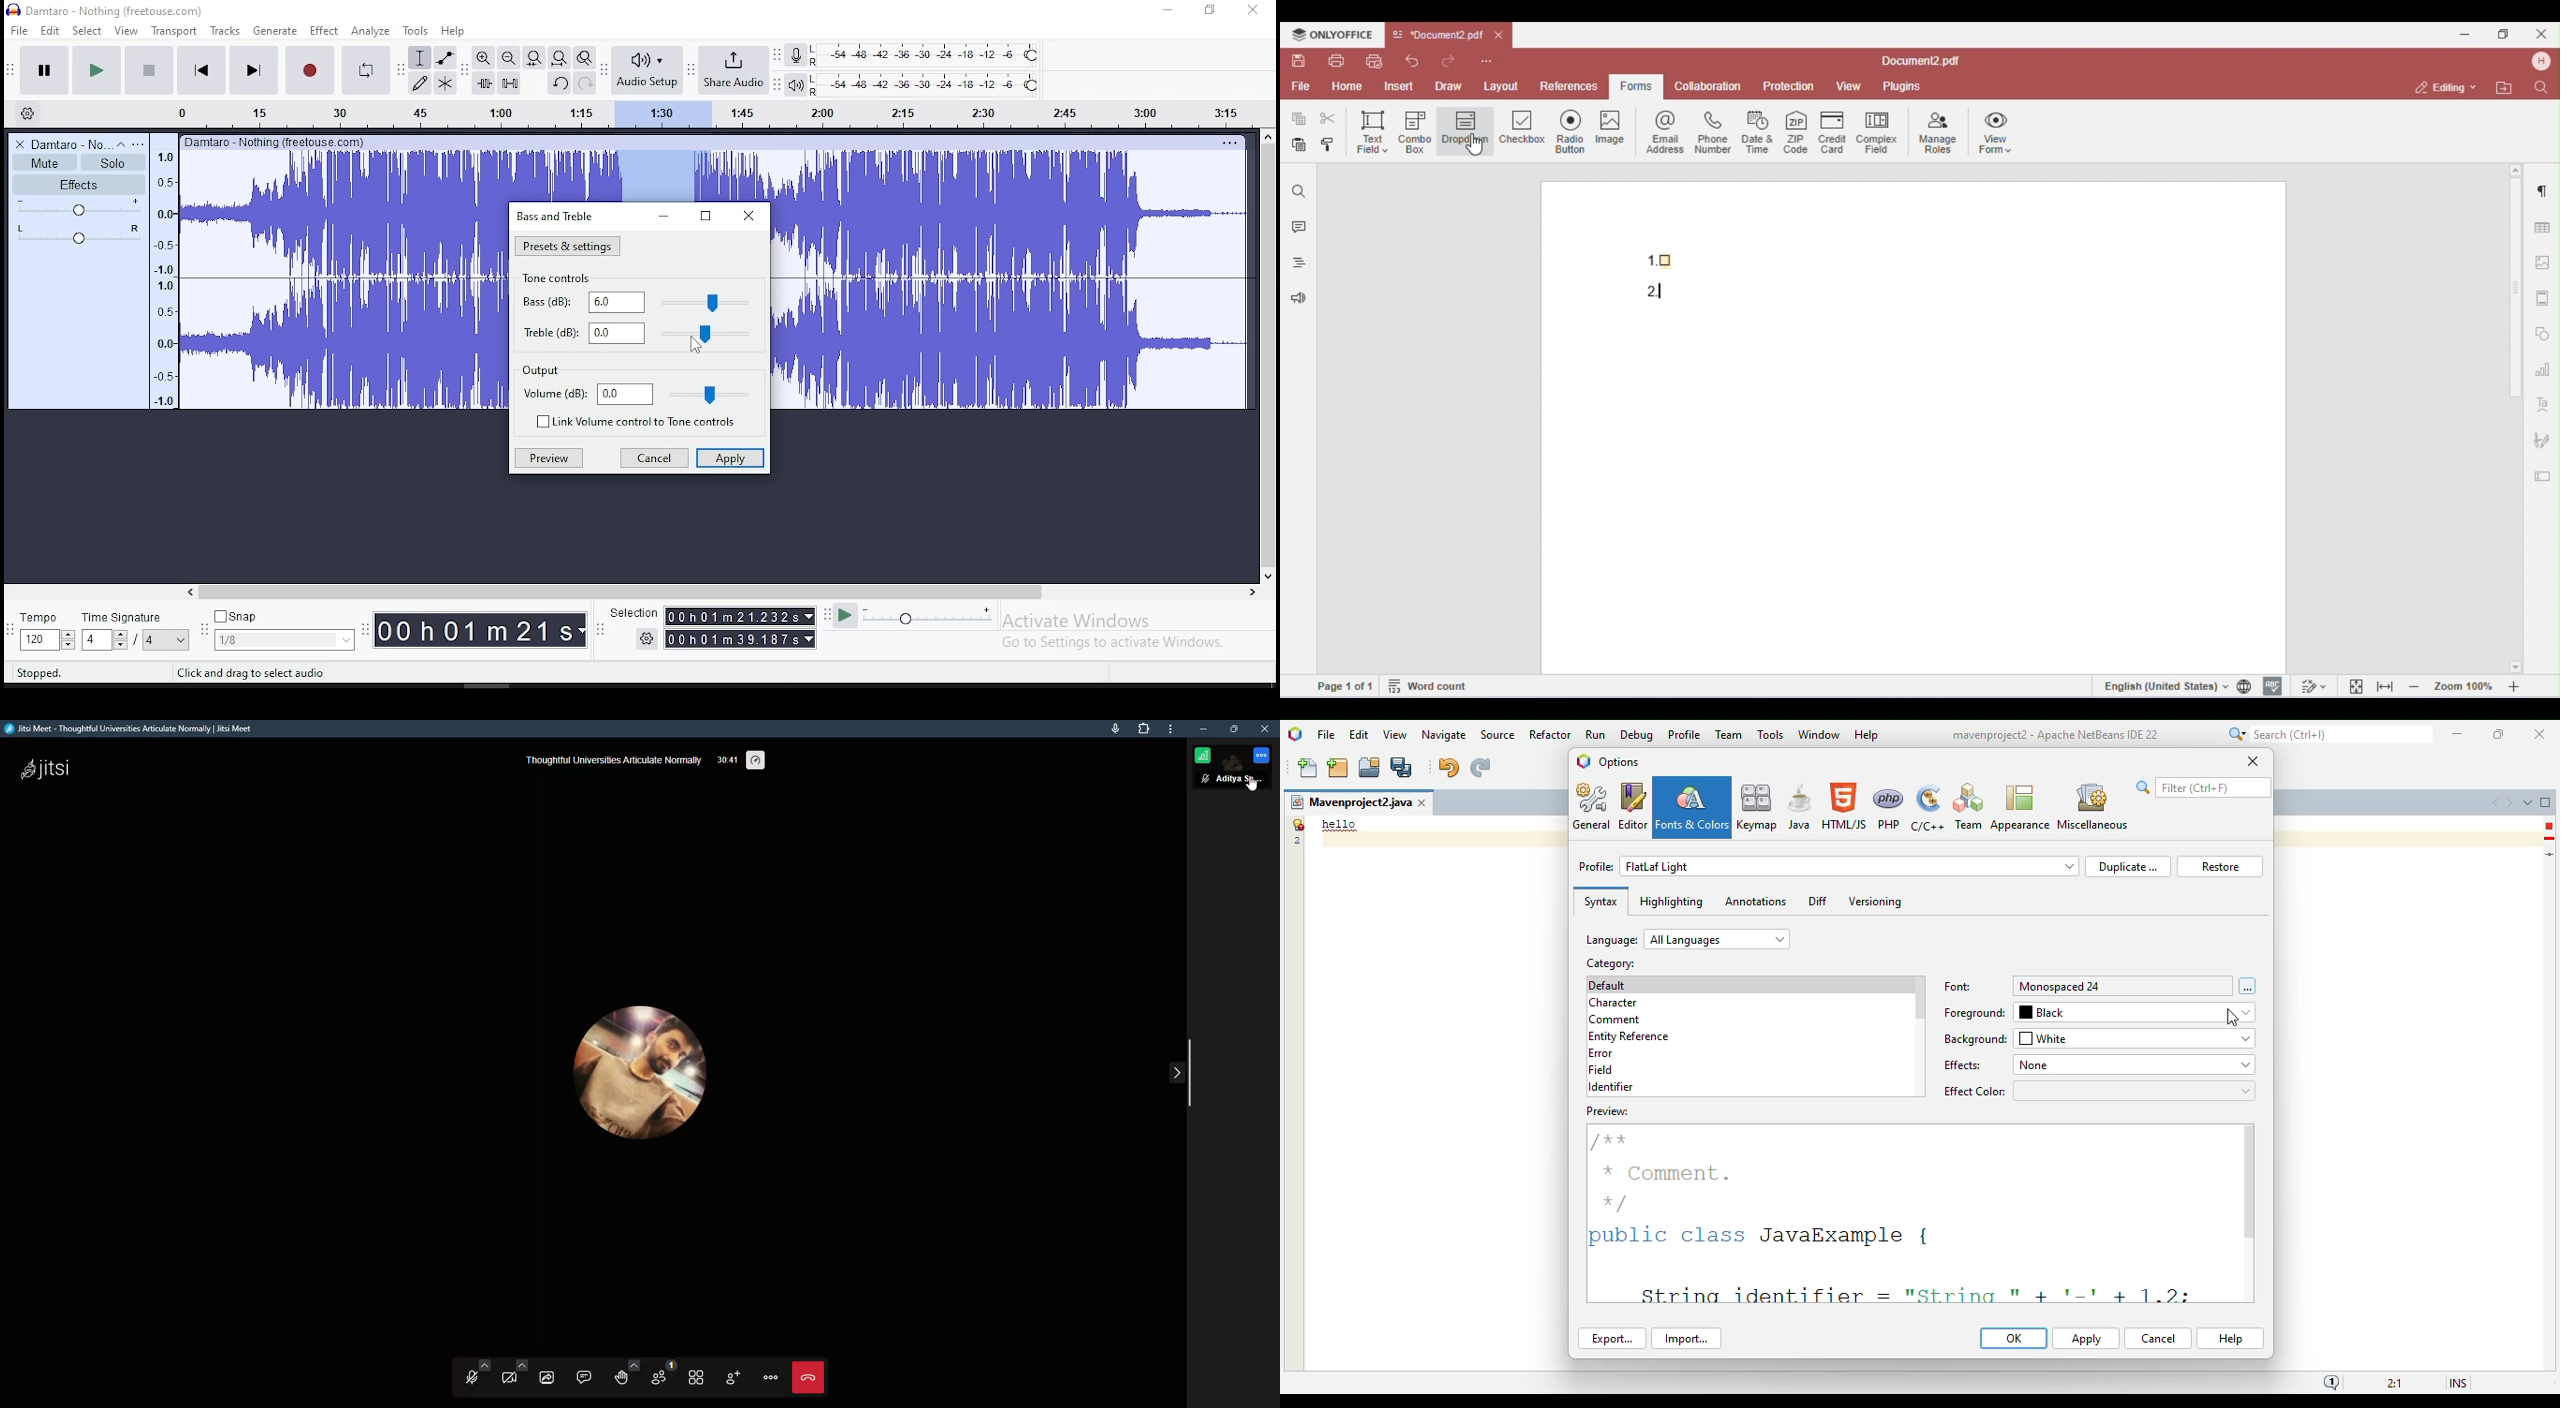  What do you see at coordinates (148, 69) in the screenshot?
I see `stop` at bounding box center [148, 69].